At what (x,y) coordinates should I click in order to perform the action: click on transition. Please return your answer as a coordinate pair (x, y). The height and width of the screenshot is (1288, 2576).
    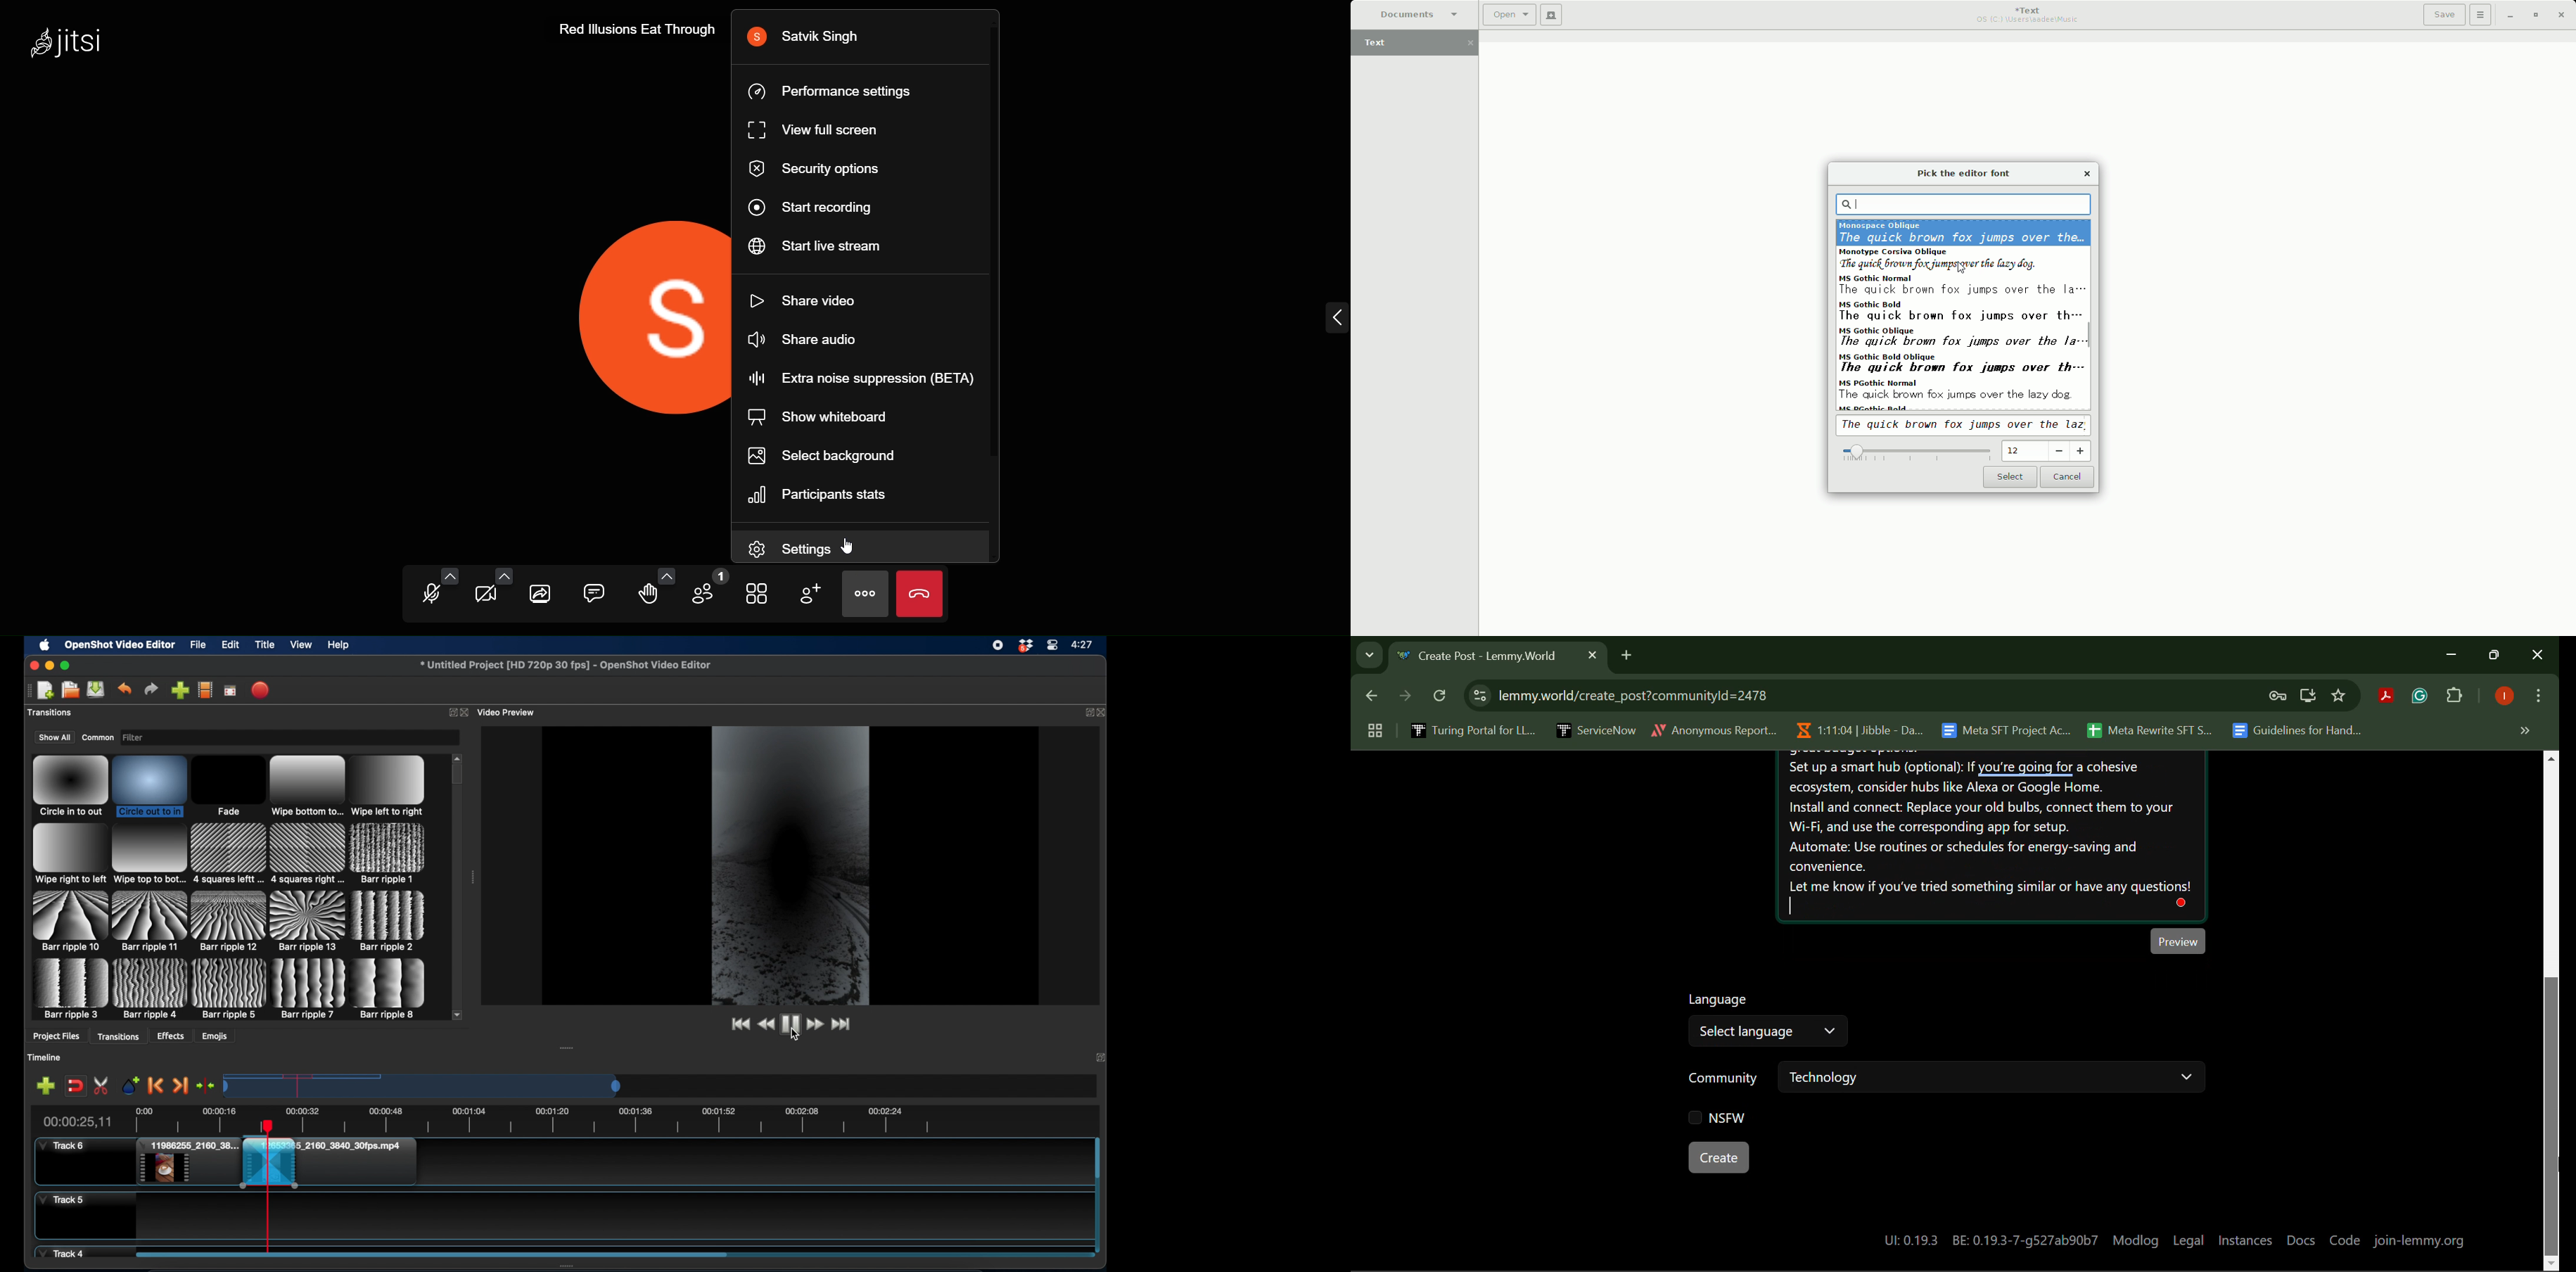
    Looking at the image, I should click on (69, 854).